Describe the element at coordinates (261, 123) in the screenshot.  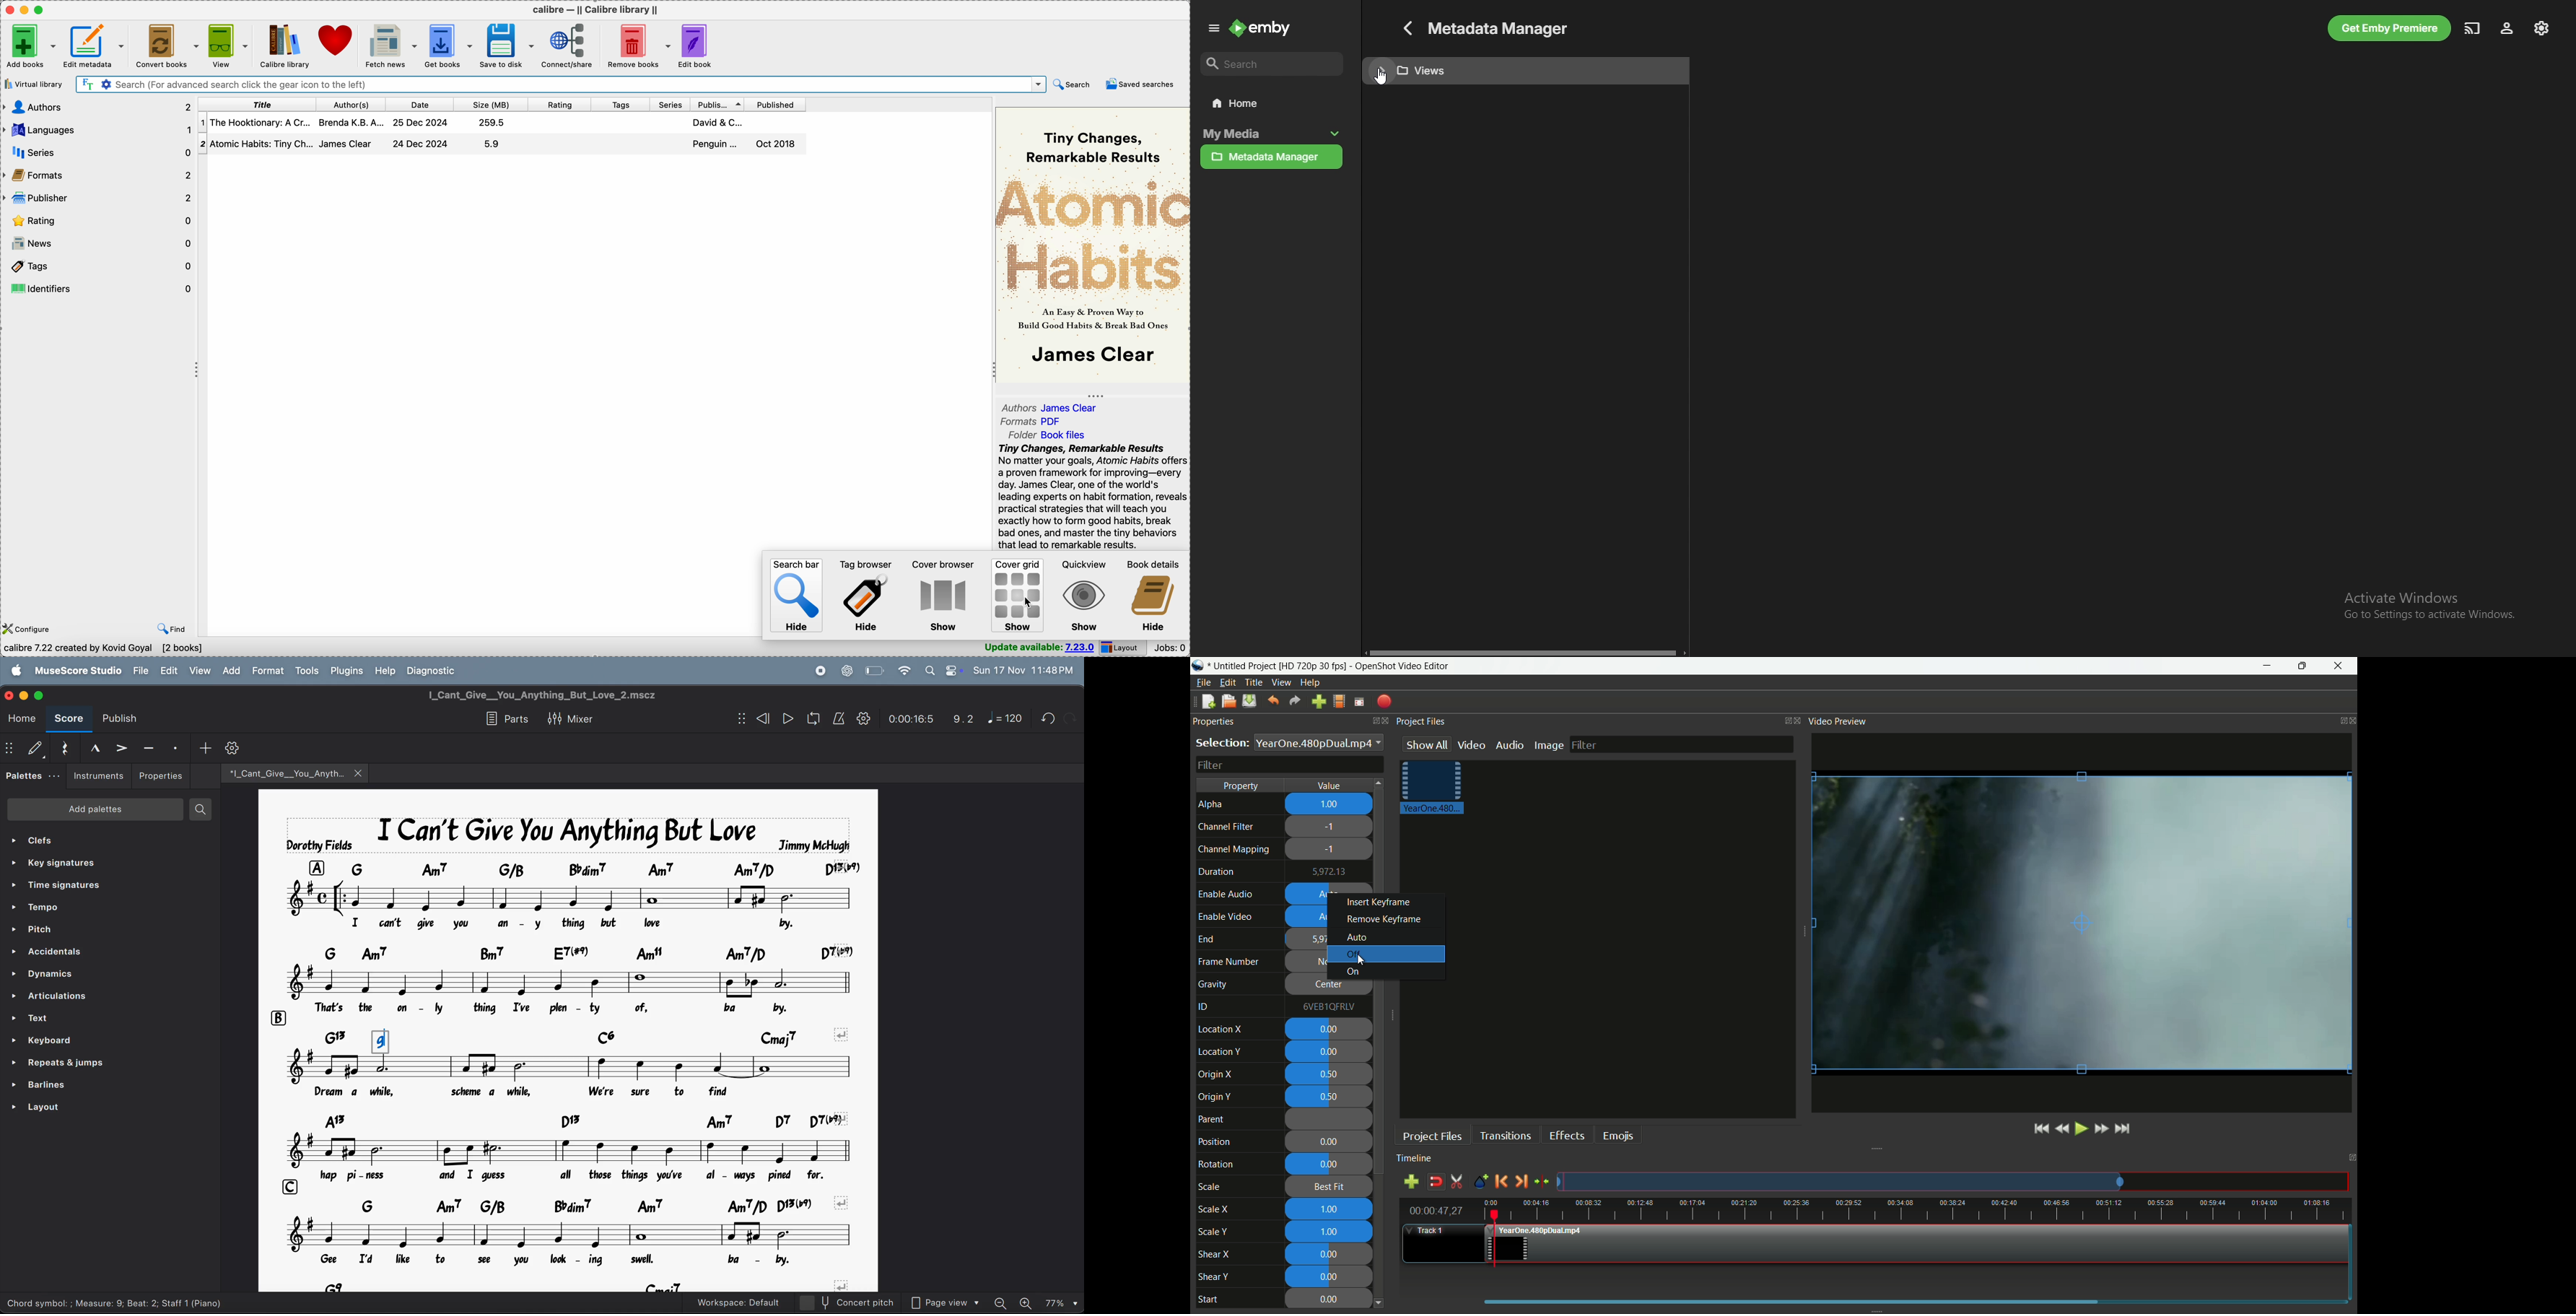
I see `the hooktionary: a cr..` at that location.